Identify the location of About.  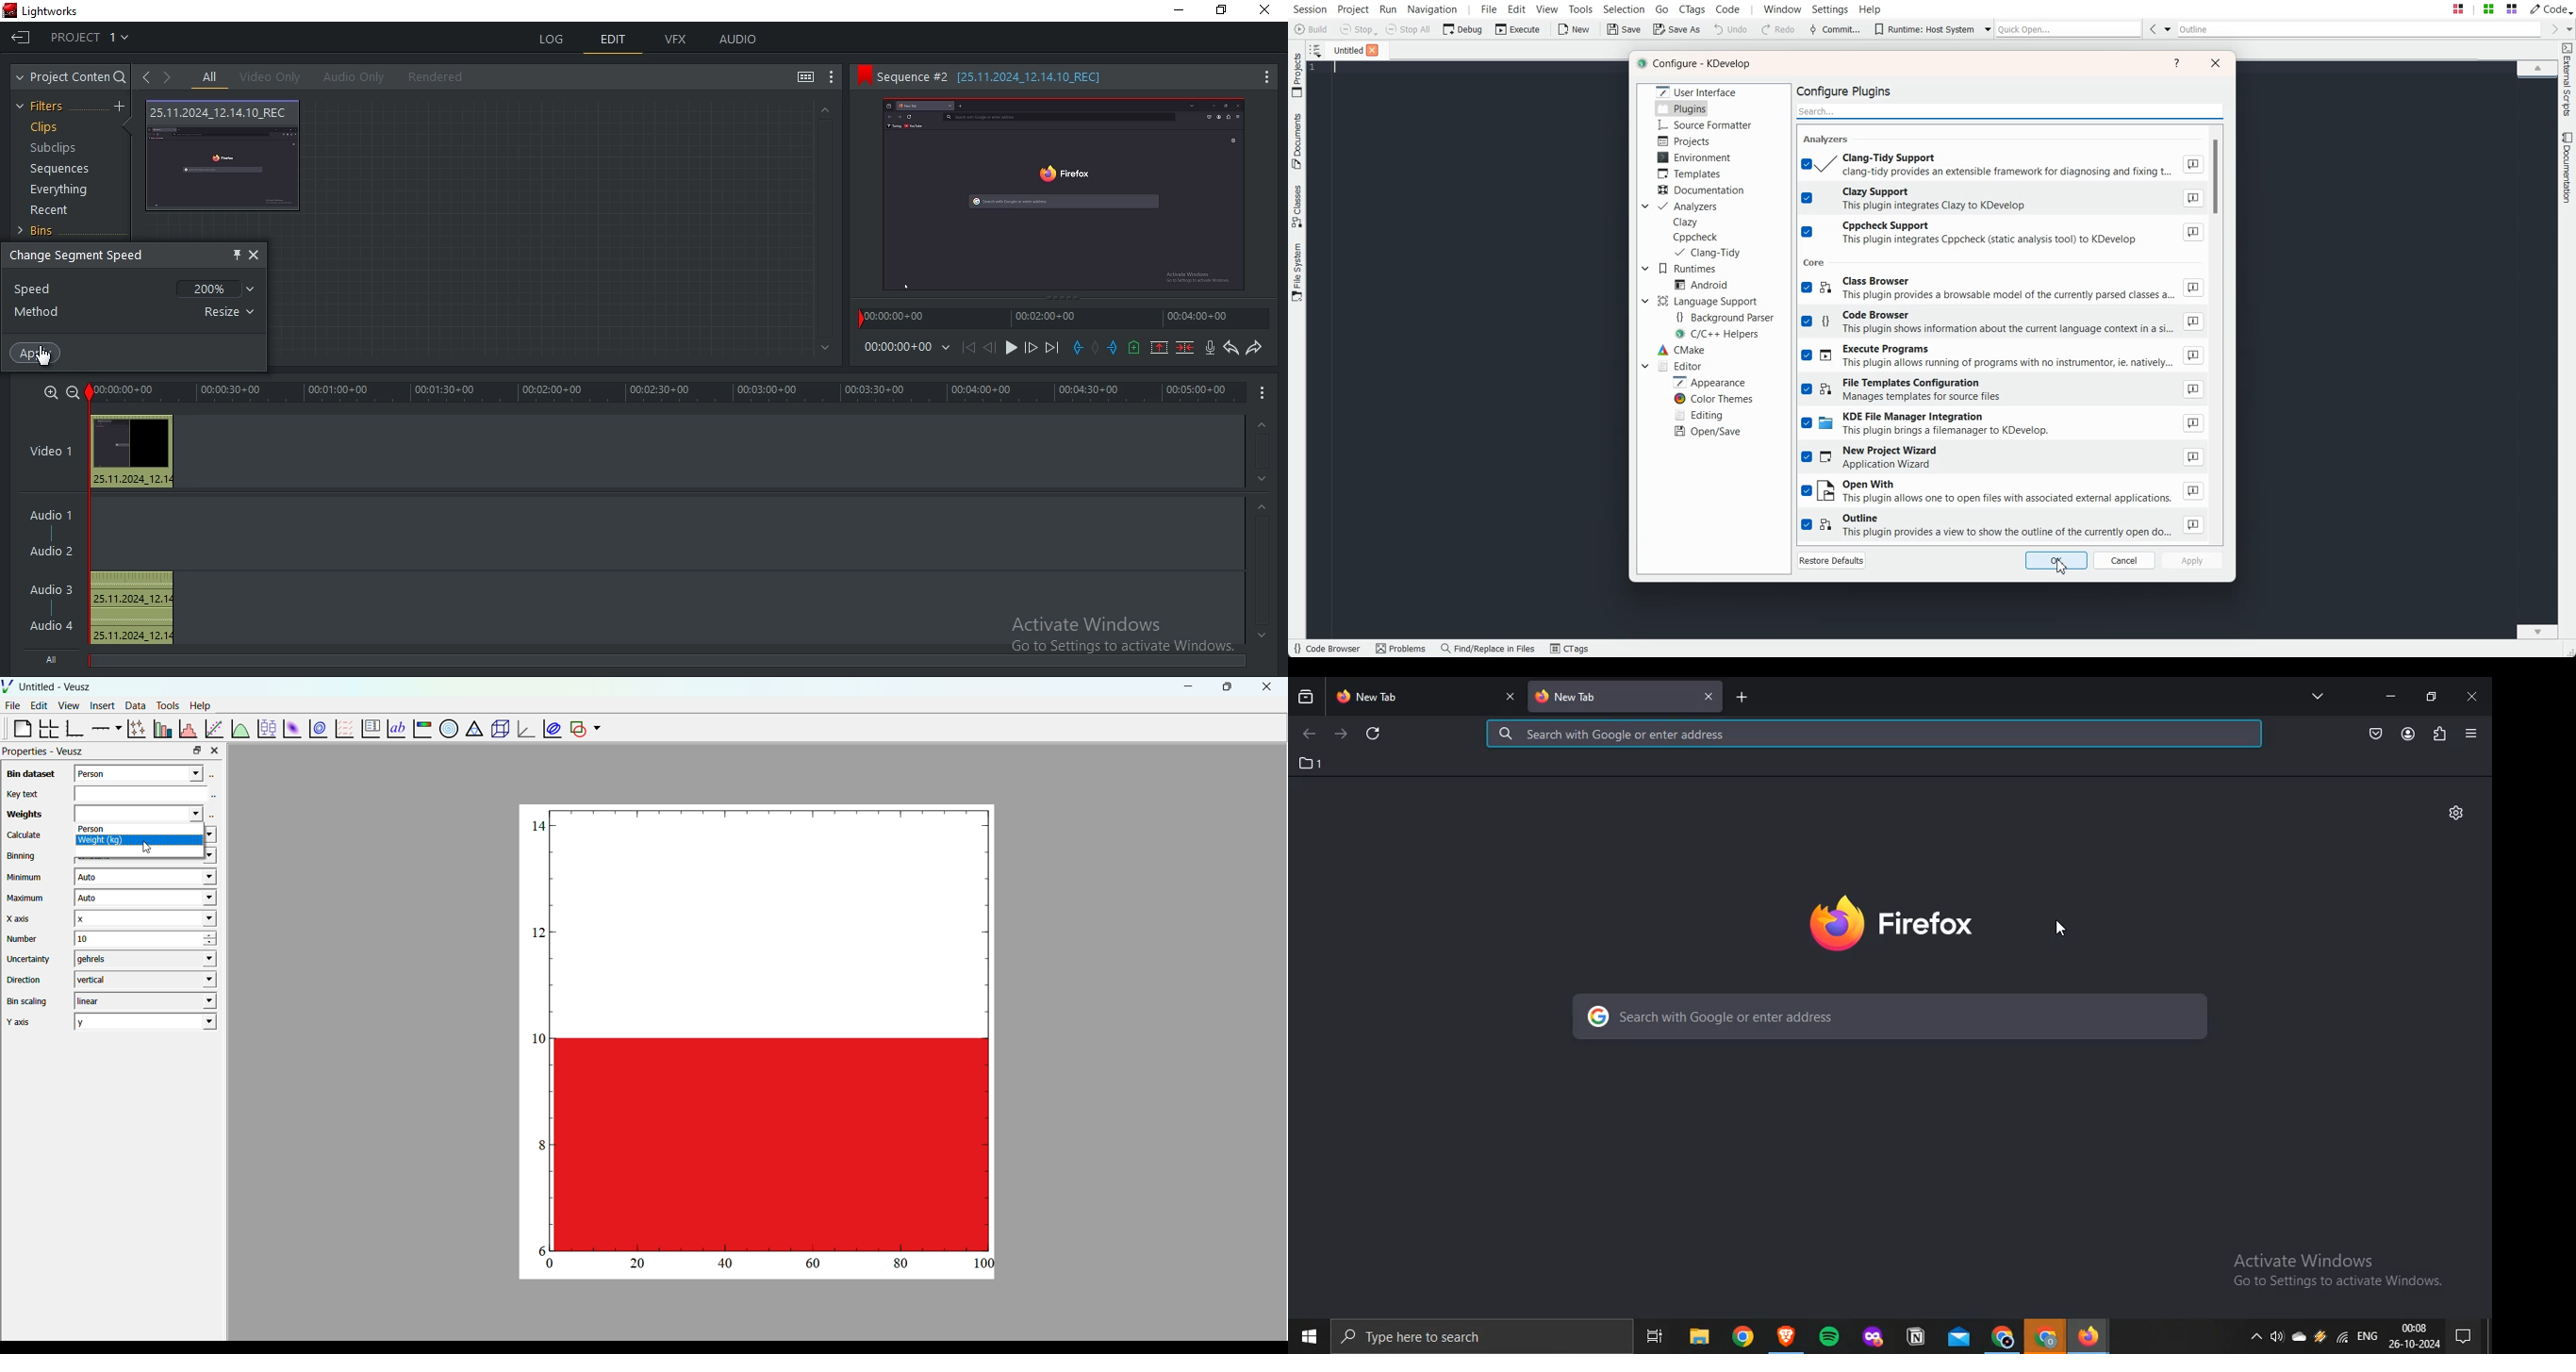
(2194, 356).